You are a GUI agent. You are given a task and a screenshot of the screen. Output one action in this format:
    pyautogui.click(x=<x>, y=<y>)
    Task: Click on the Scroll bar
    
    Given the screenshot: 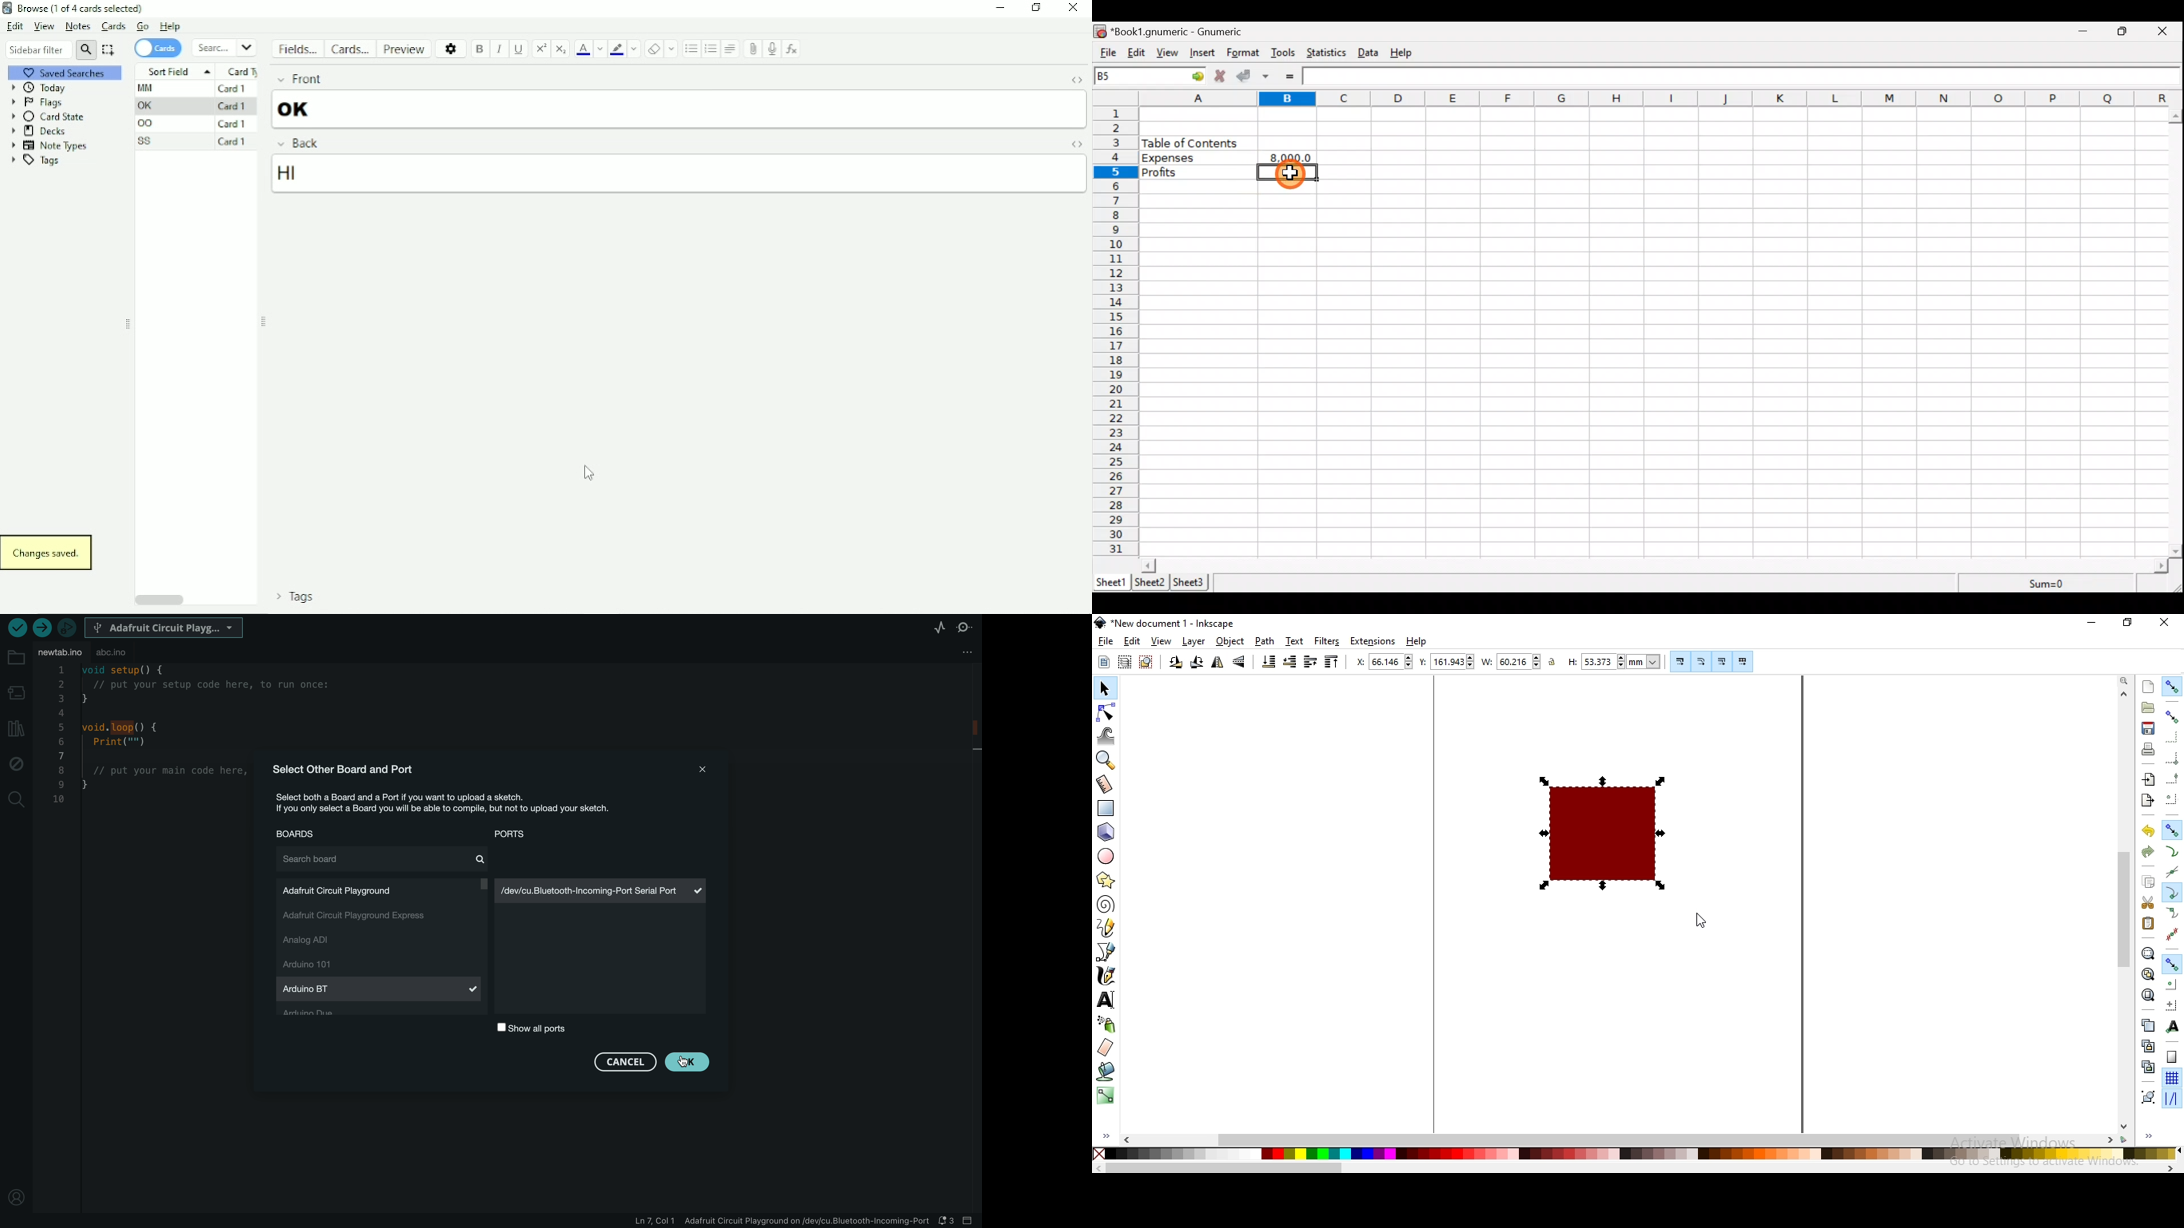 What is the action you would take?
    pyautogui.click(x=1655, y=565)
    